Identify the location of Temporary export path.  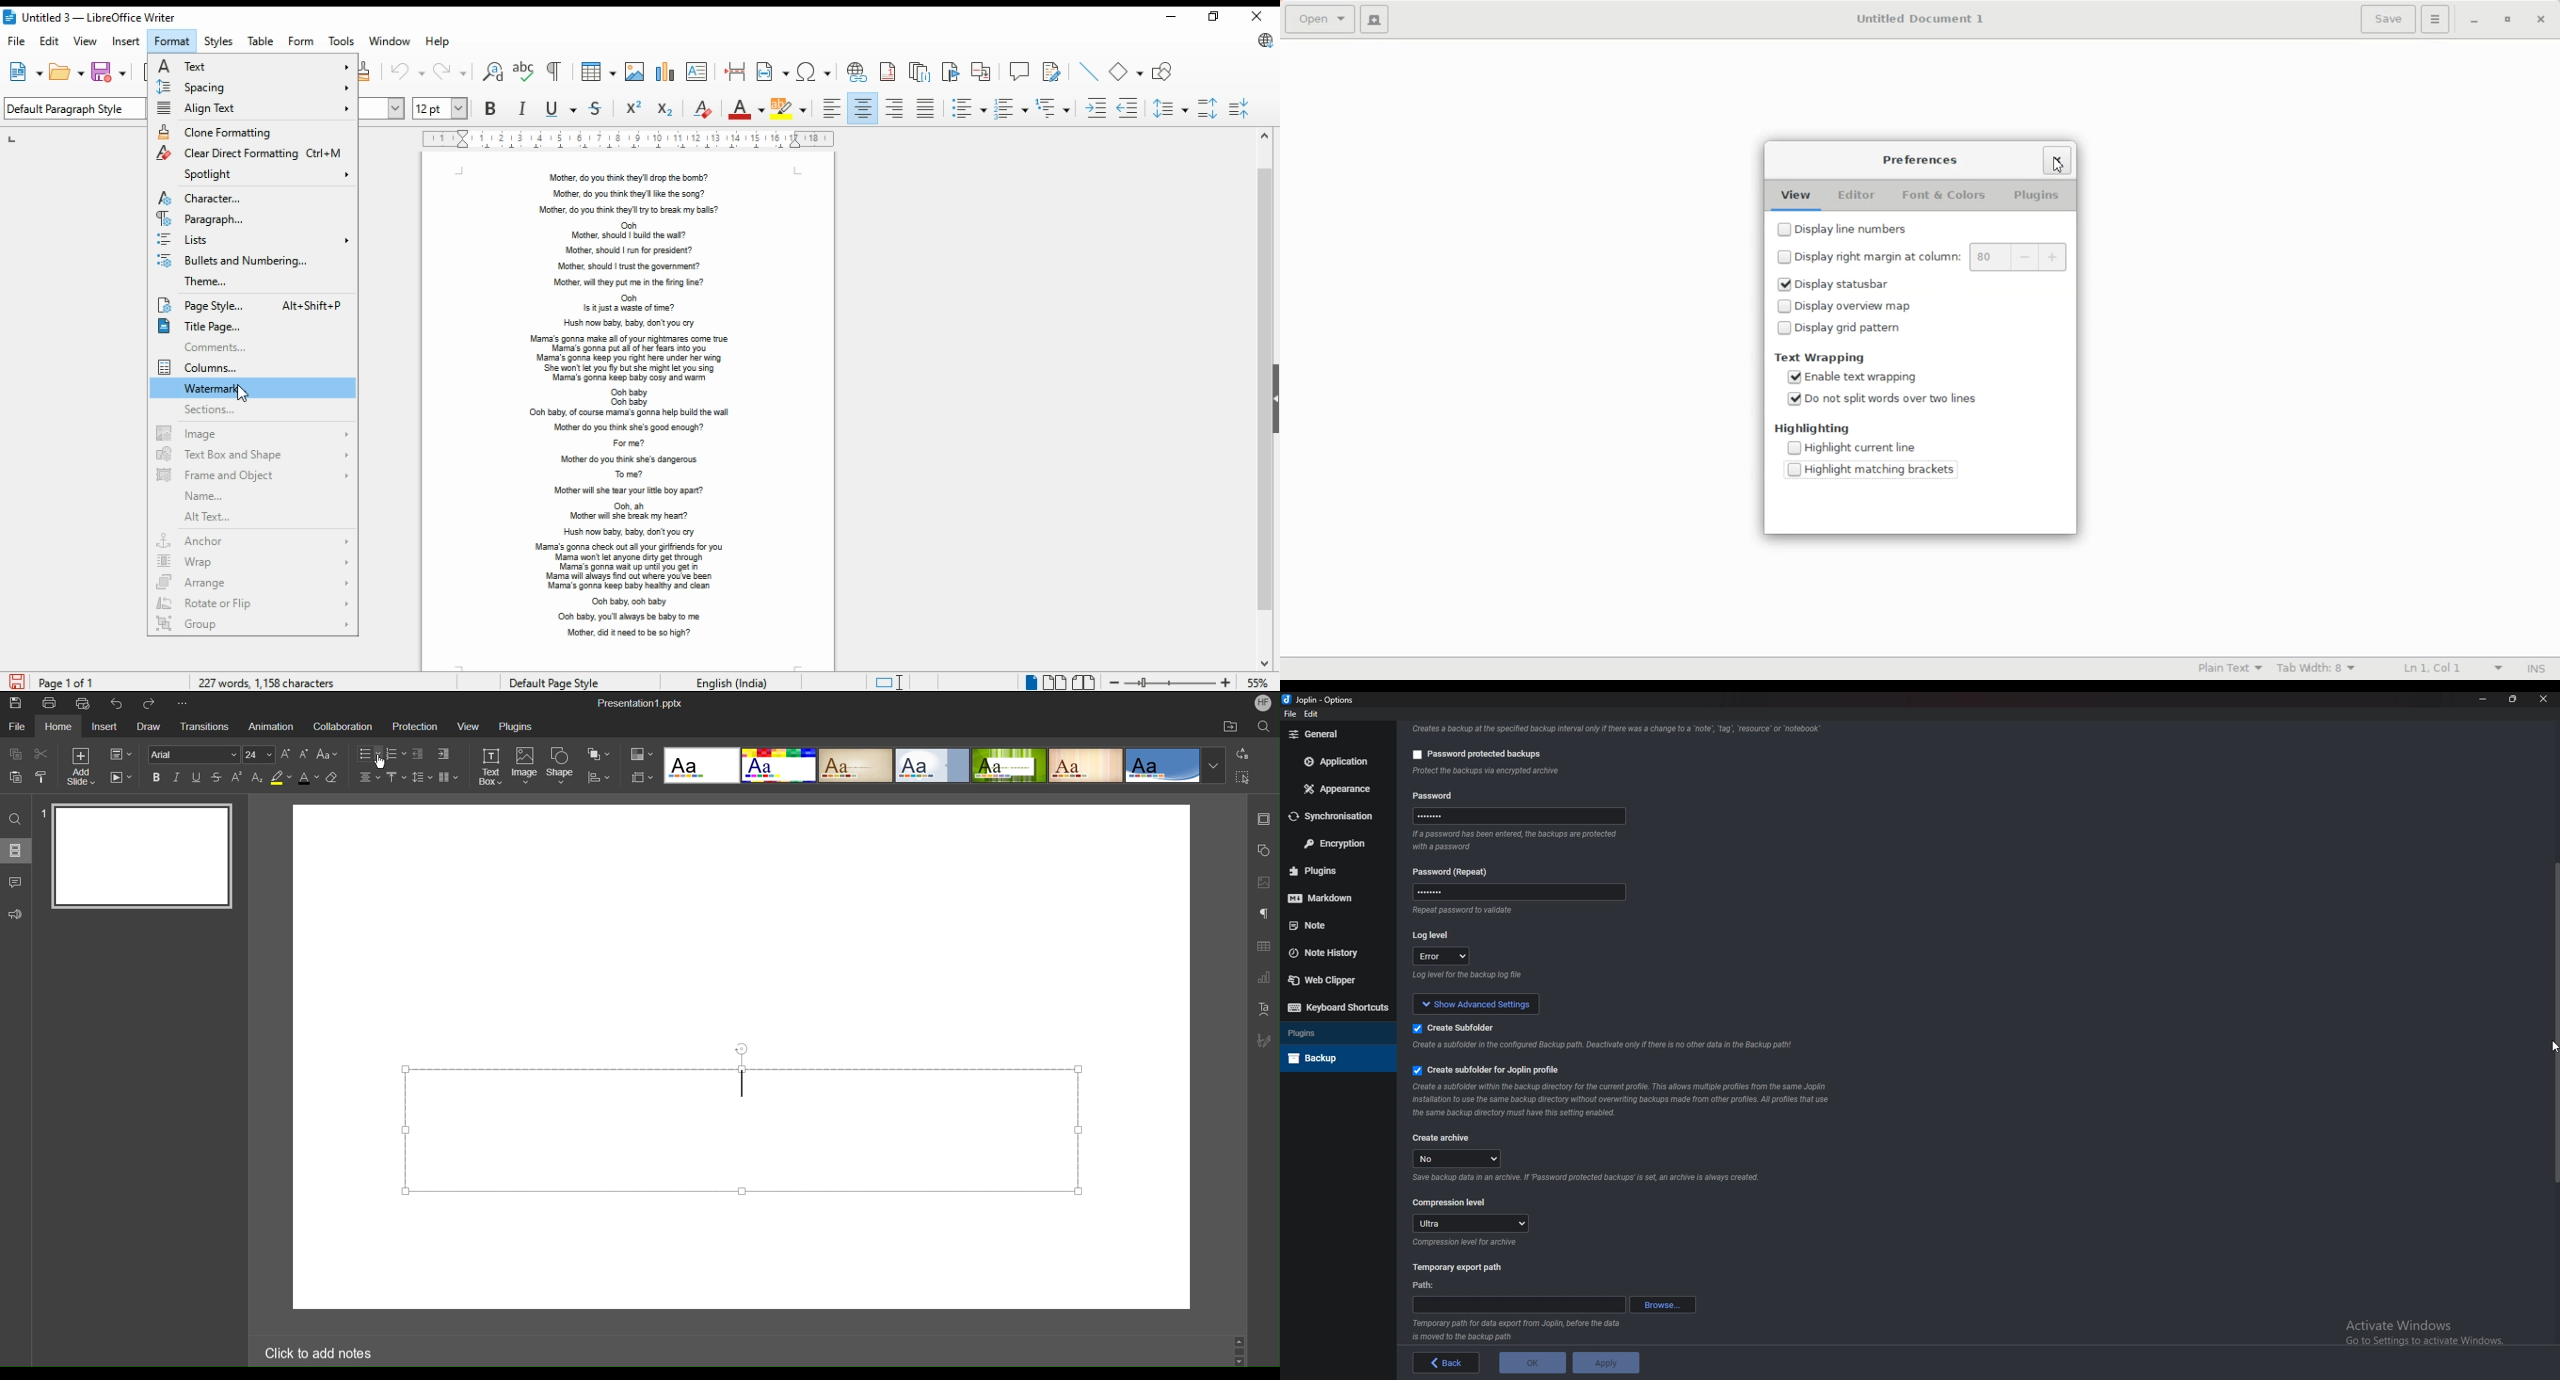
(1457, 1267).